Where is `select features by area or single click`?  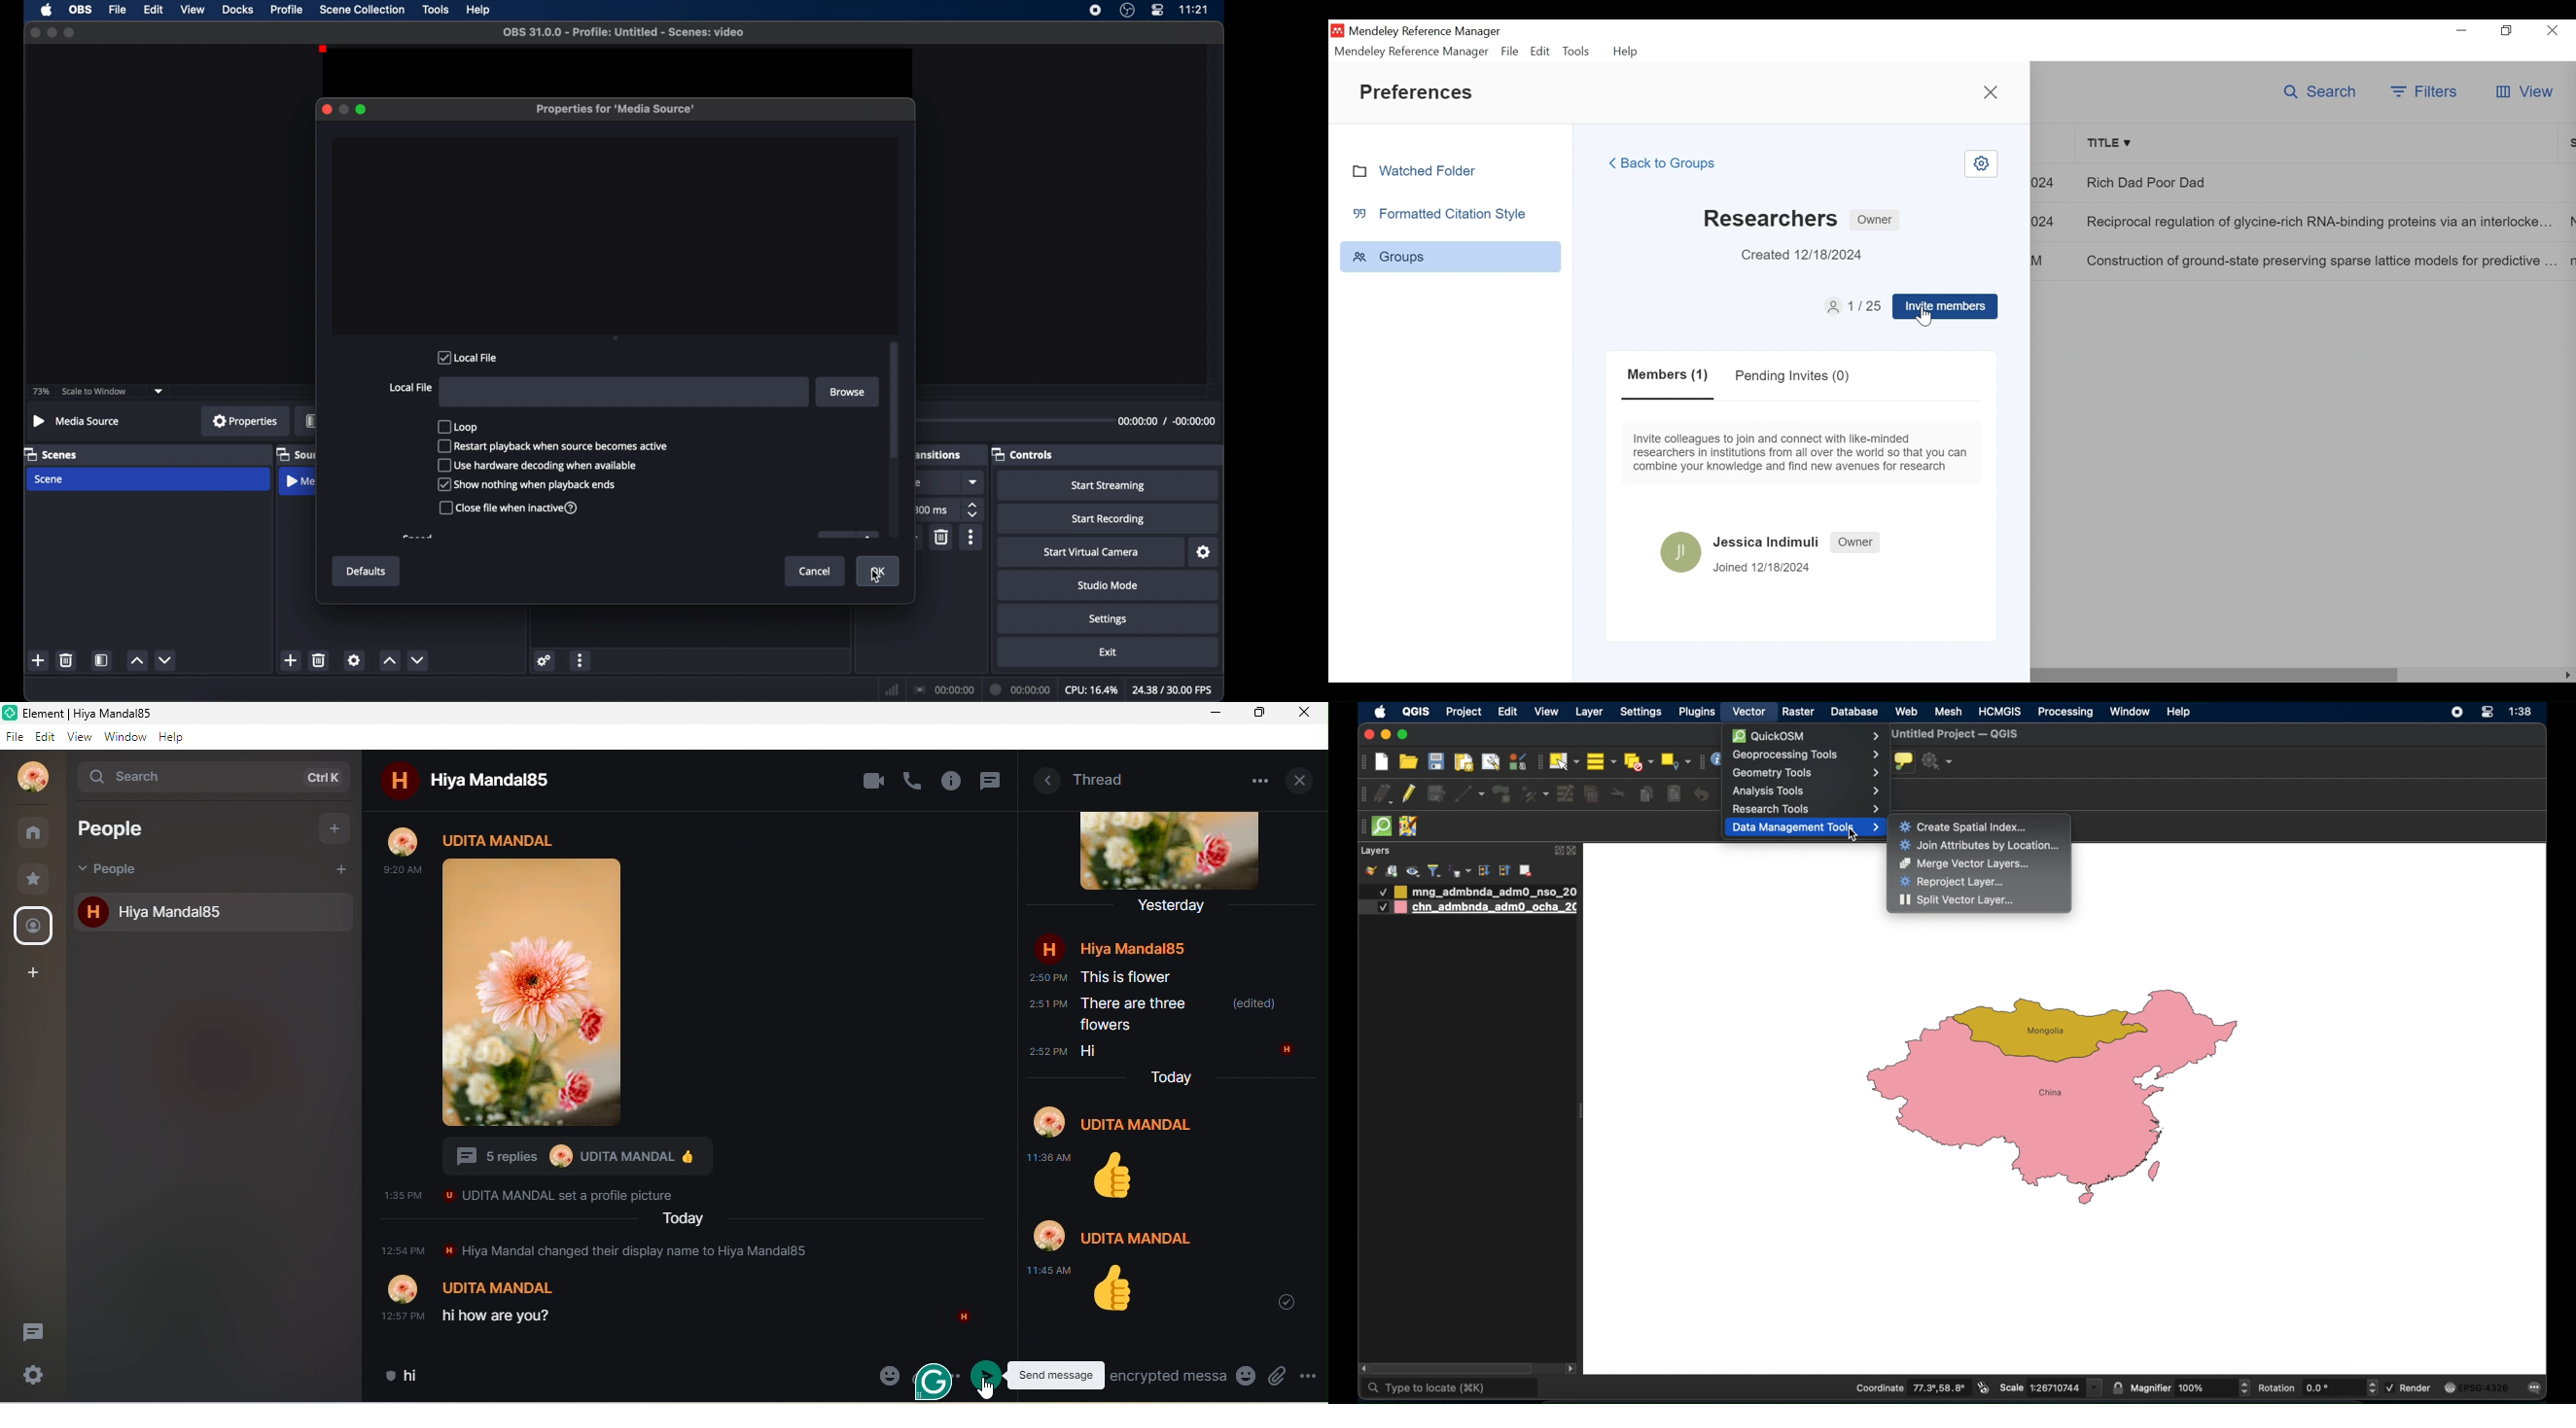 select features by area or single click is located at coordinates (1563, 761).